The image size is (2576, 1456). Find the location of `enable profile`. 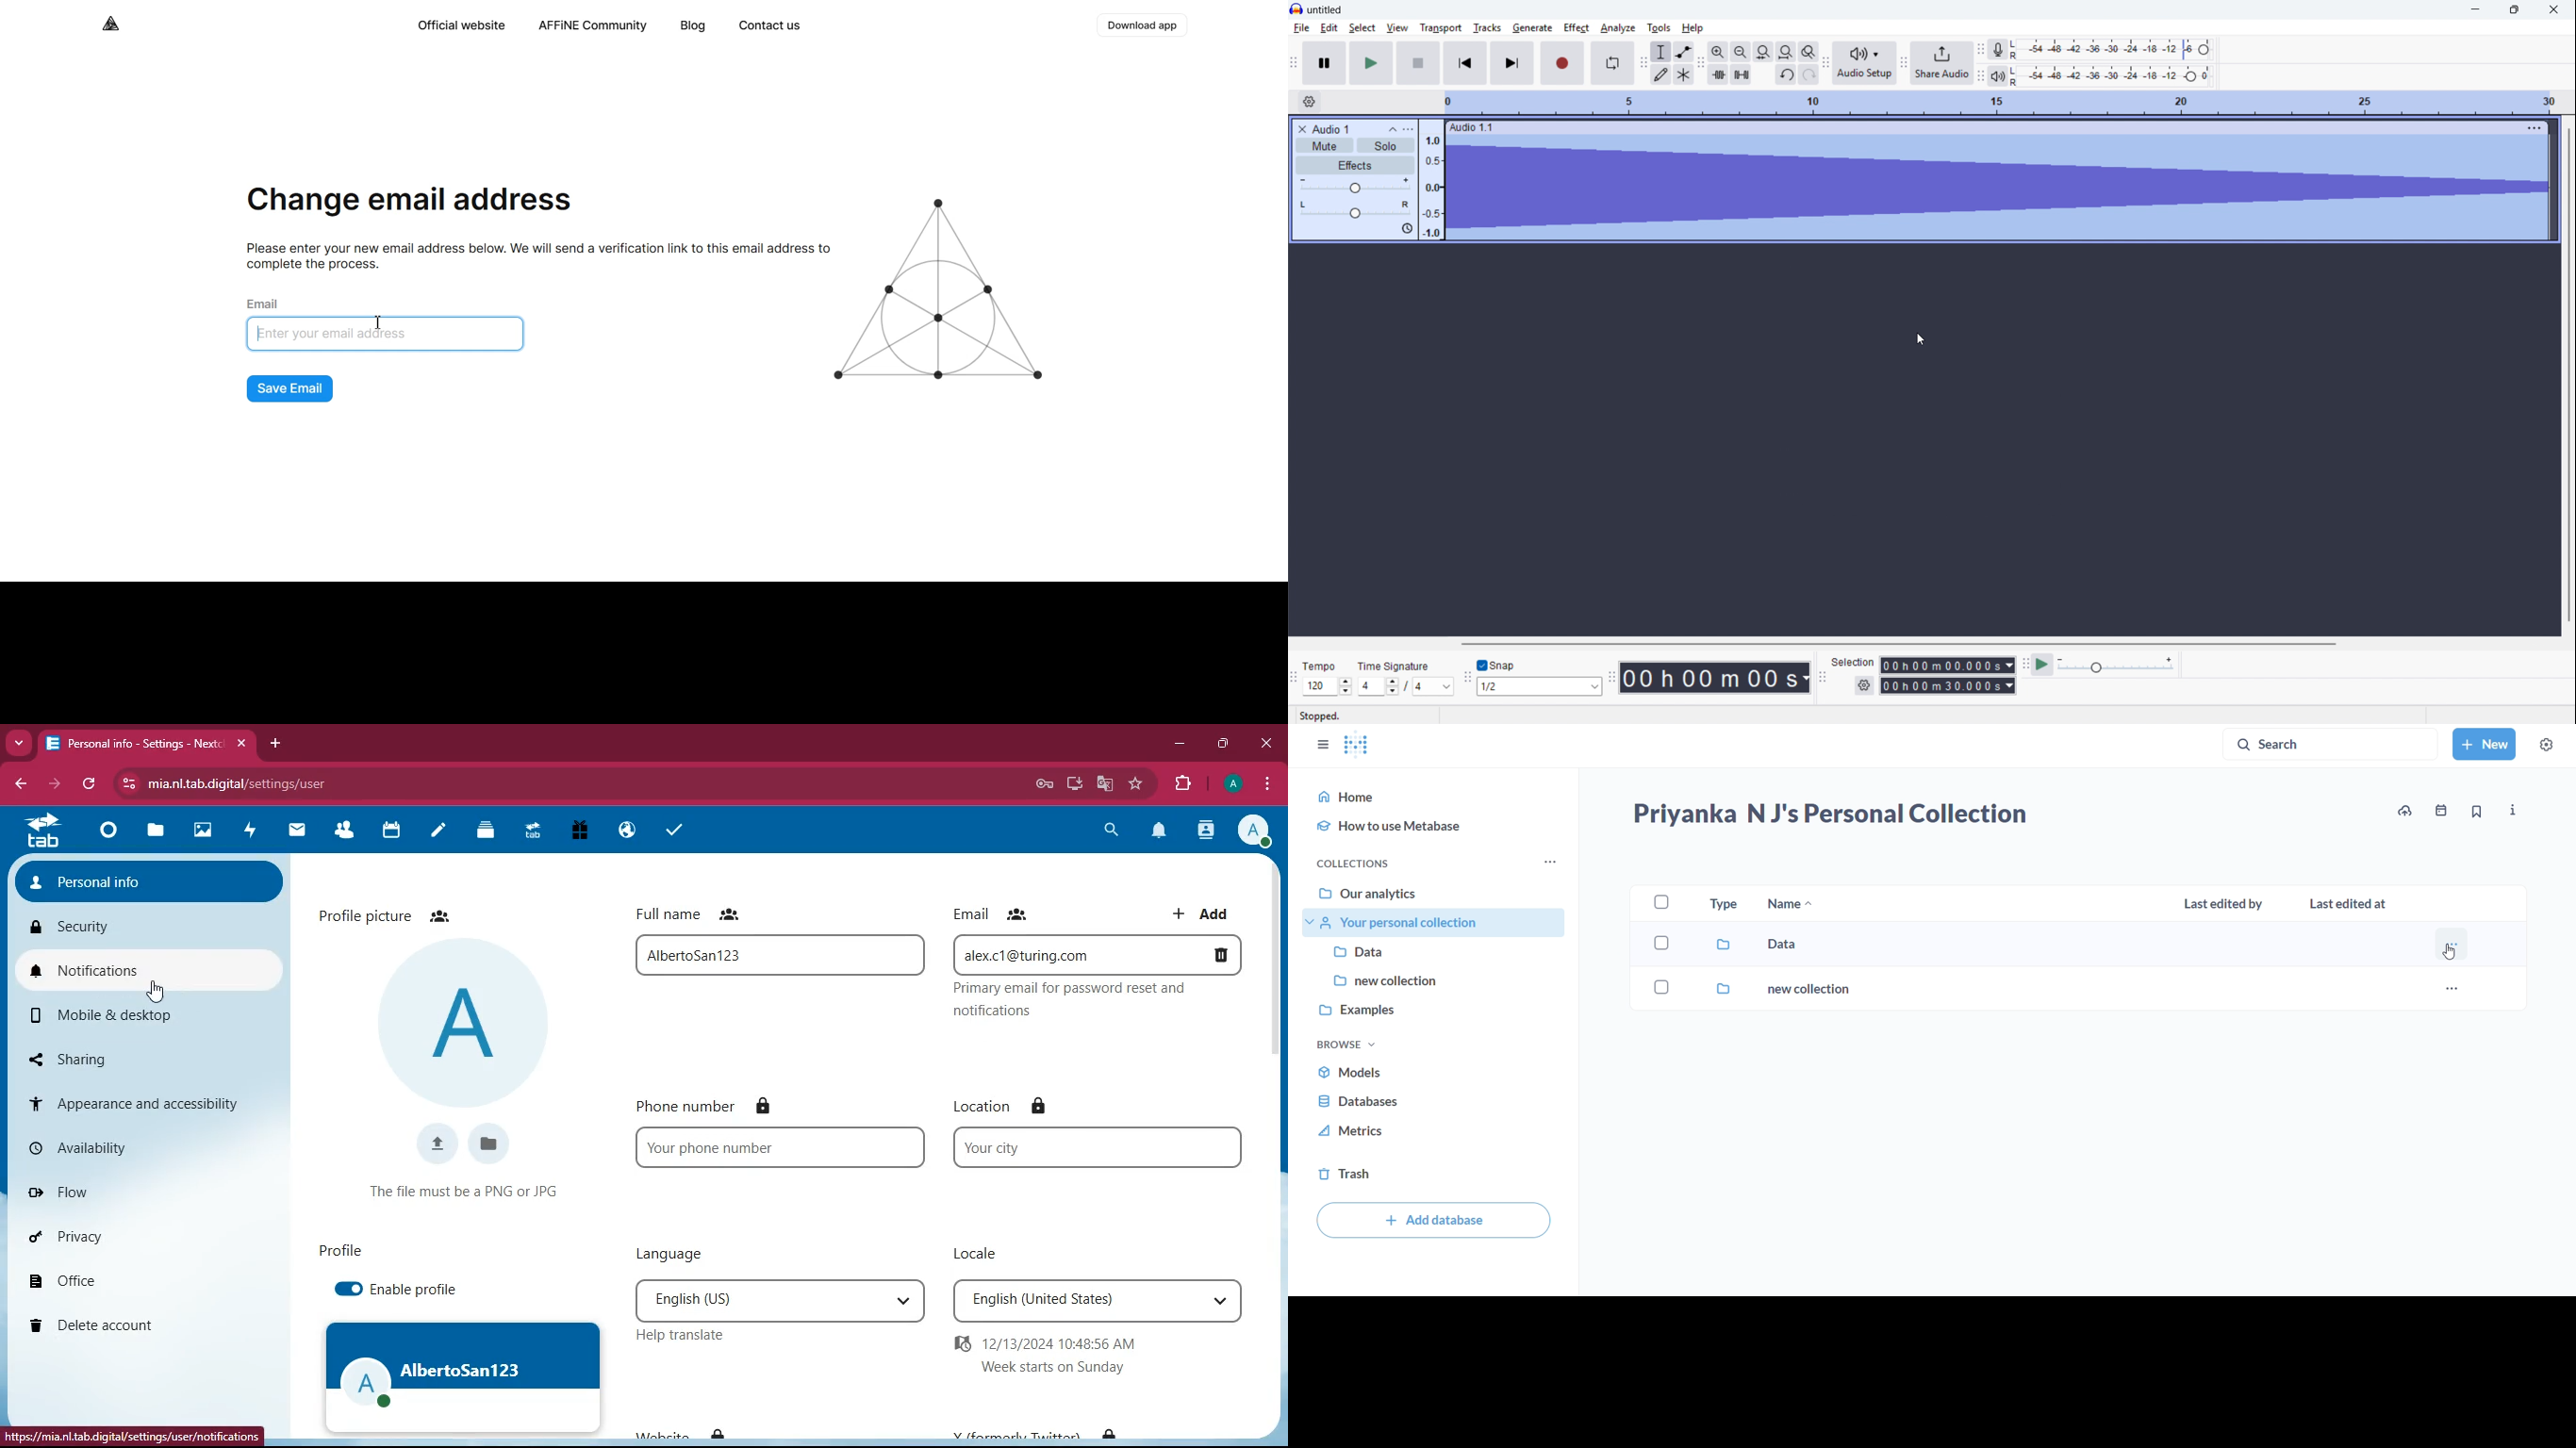

enable profile is located at coordinates (396, 1291).